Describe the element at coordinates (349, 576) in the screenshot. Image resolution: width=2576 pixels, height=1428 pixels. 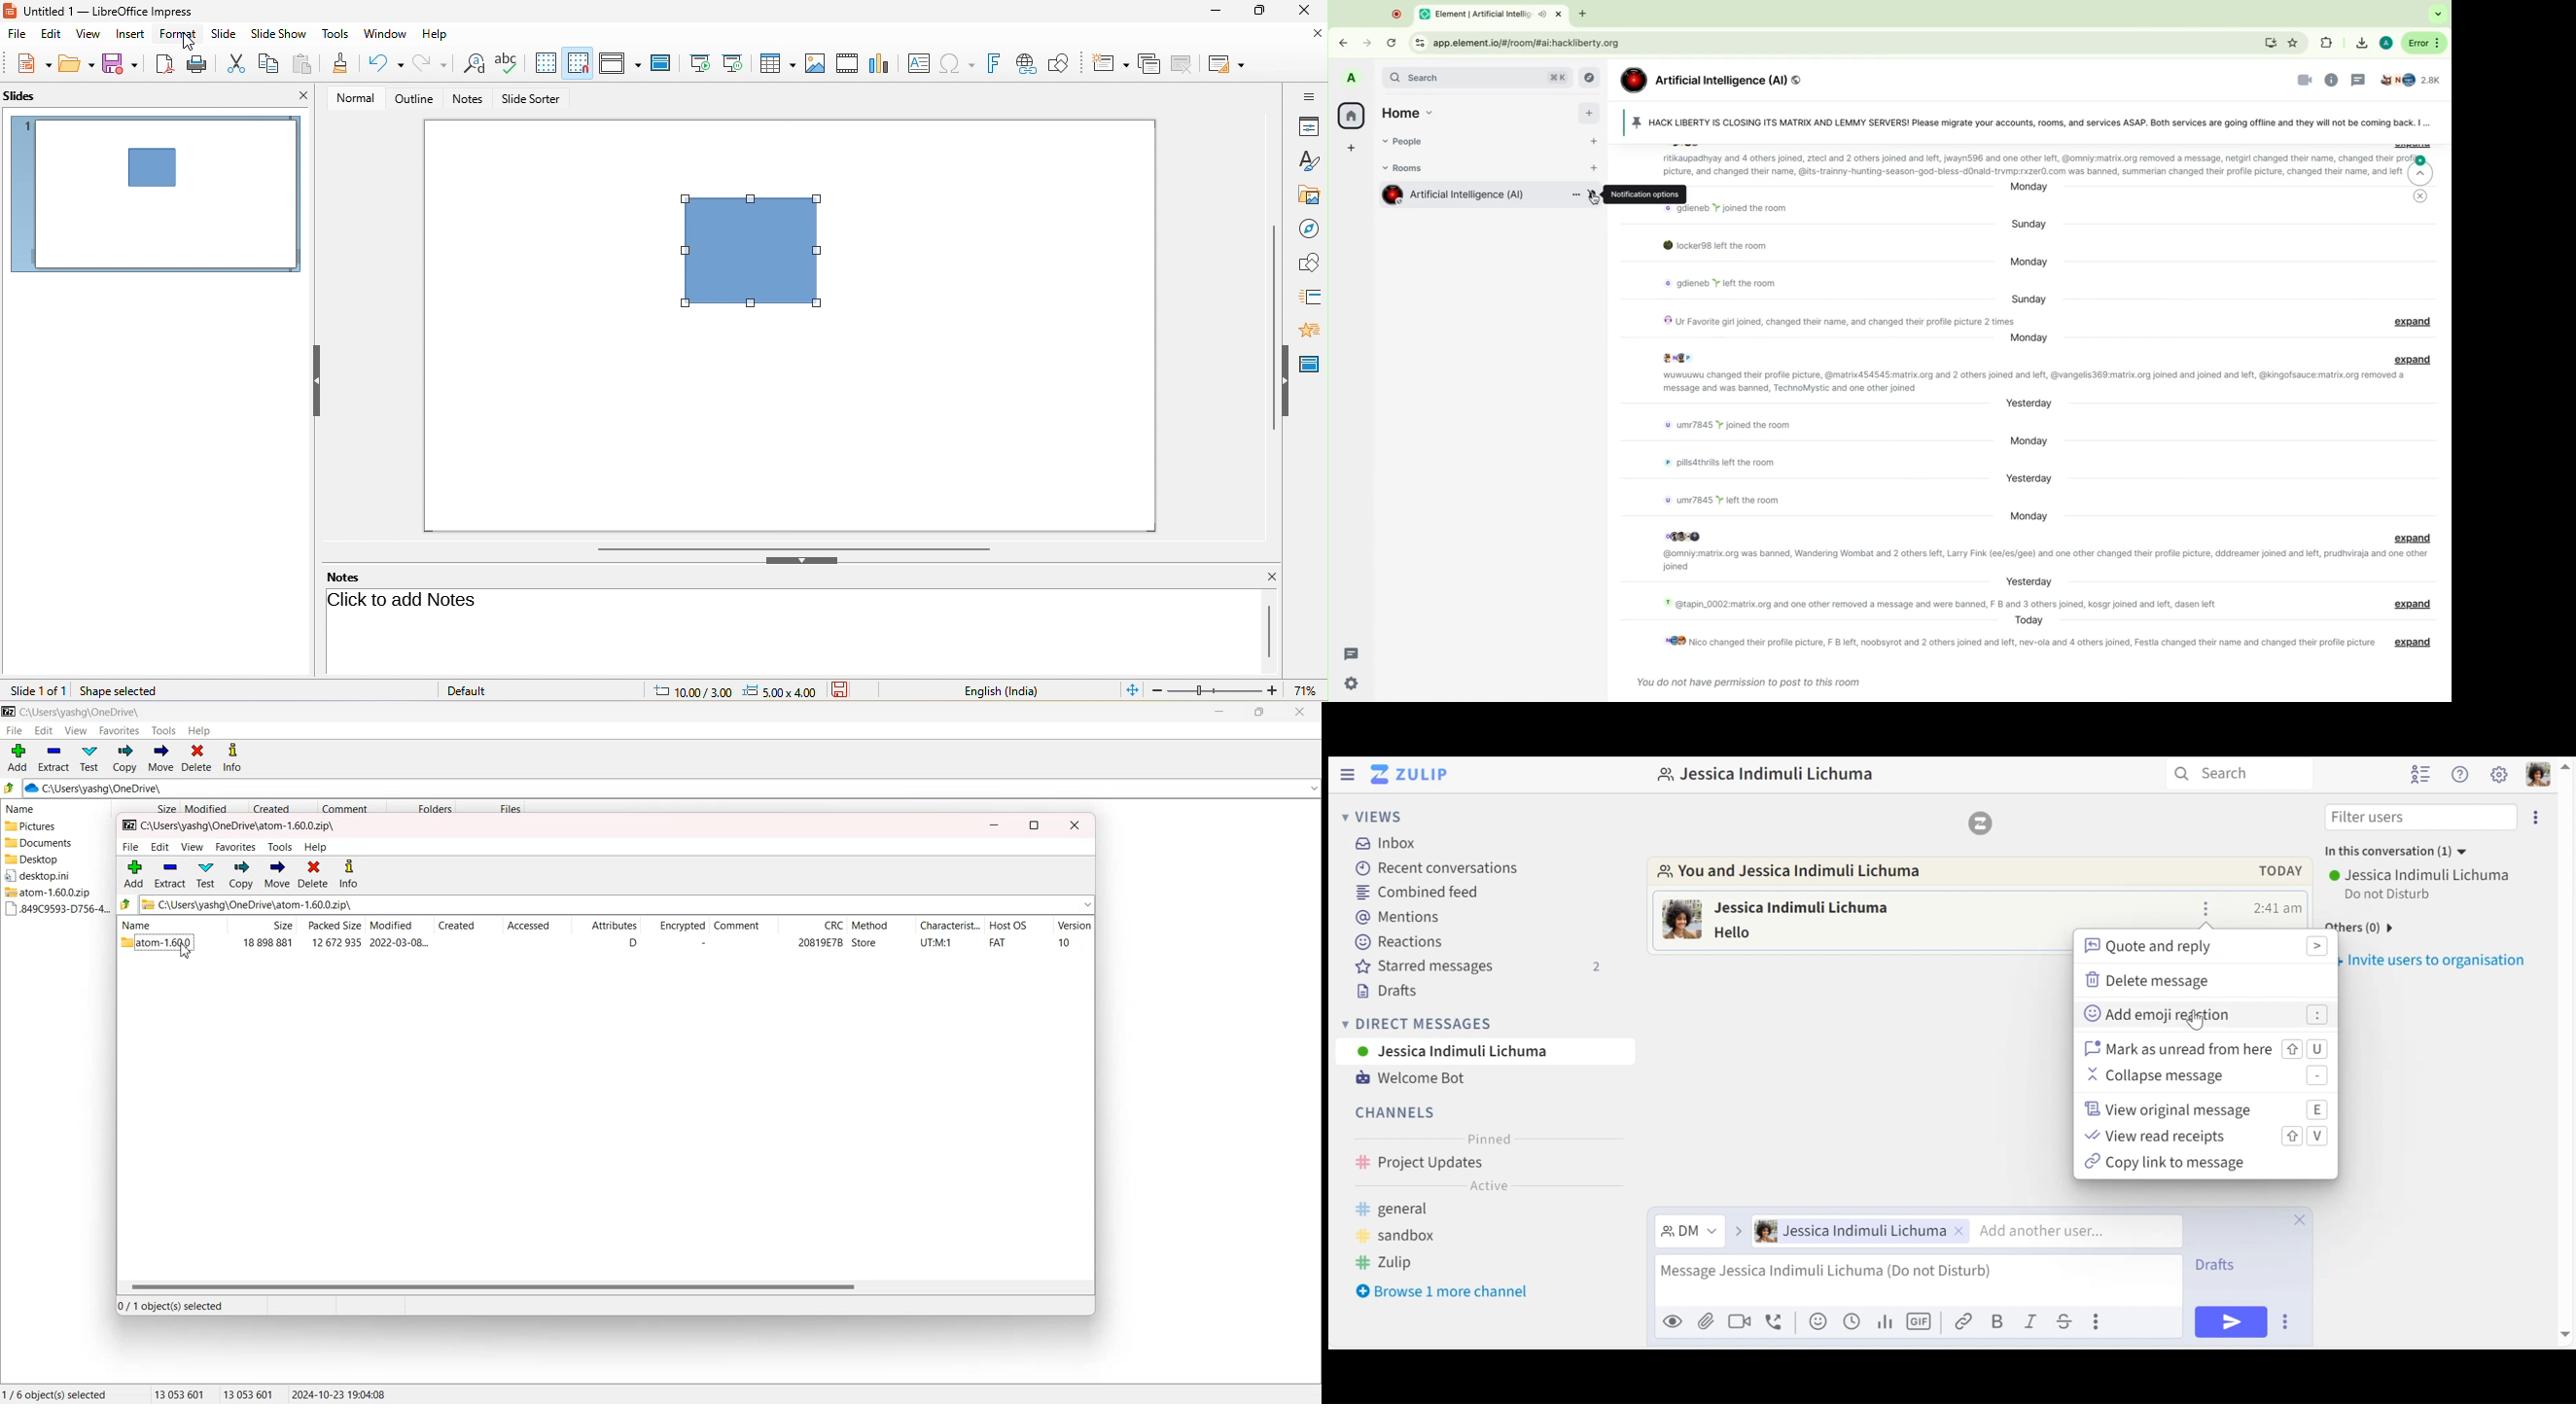
I see `notes` at that location.